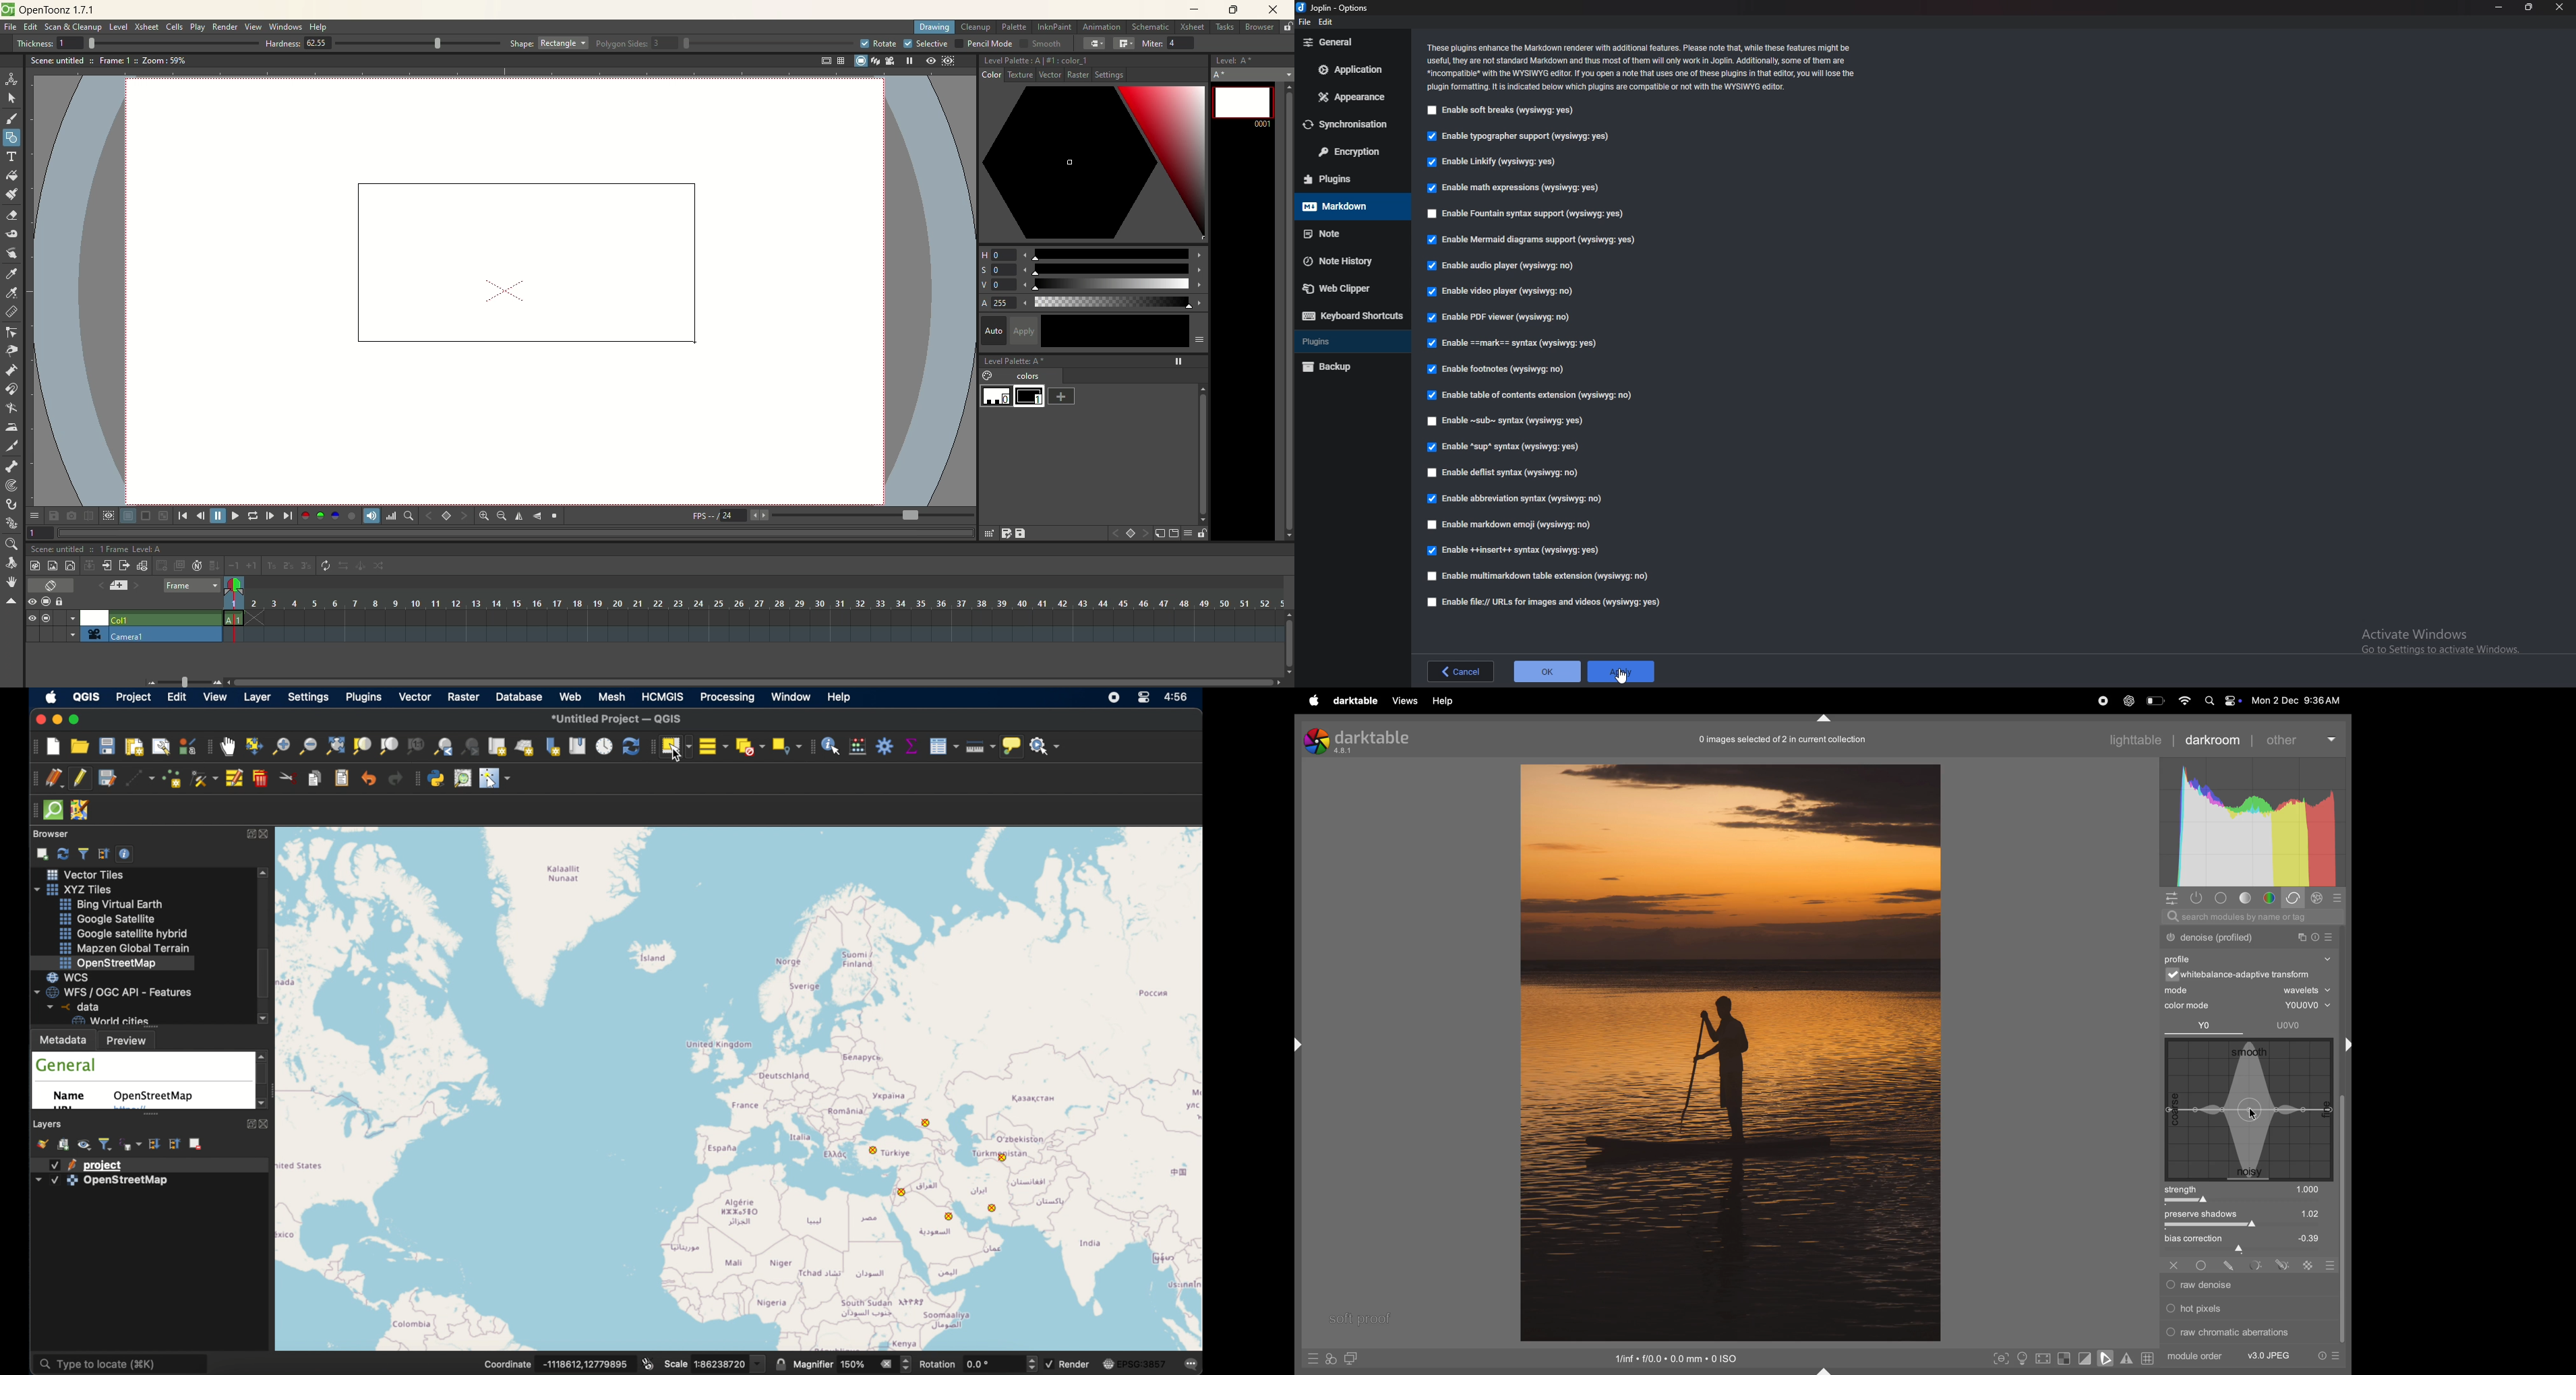 Image resolution: width=2576 pixels, height=1400 pixels. Describe the element at coordinates (197, 1144) in the screenshot. I see `remove layer/group` at that location.